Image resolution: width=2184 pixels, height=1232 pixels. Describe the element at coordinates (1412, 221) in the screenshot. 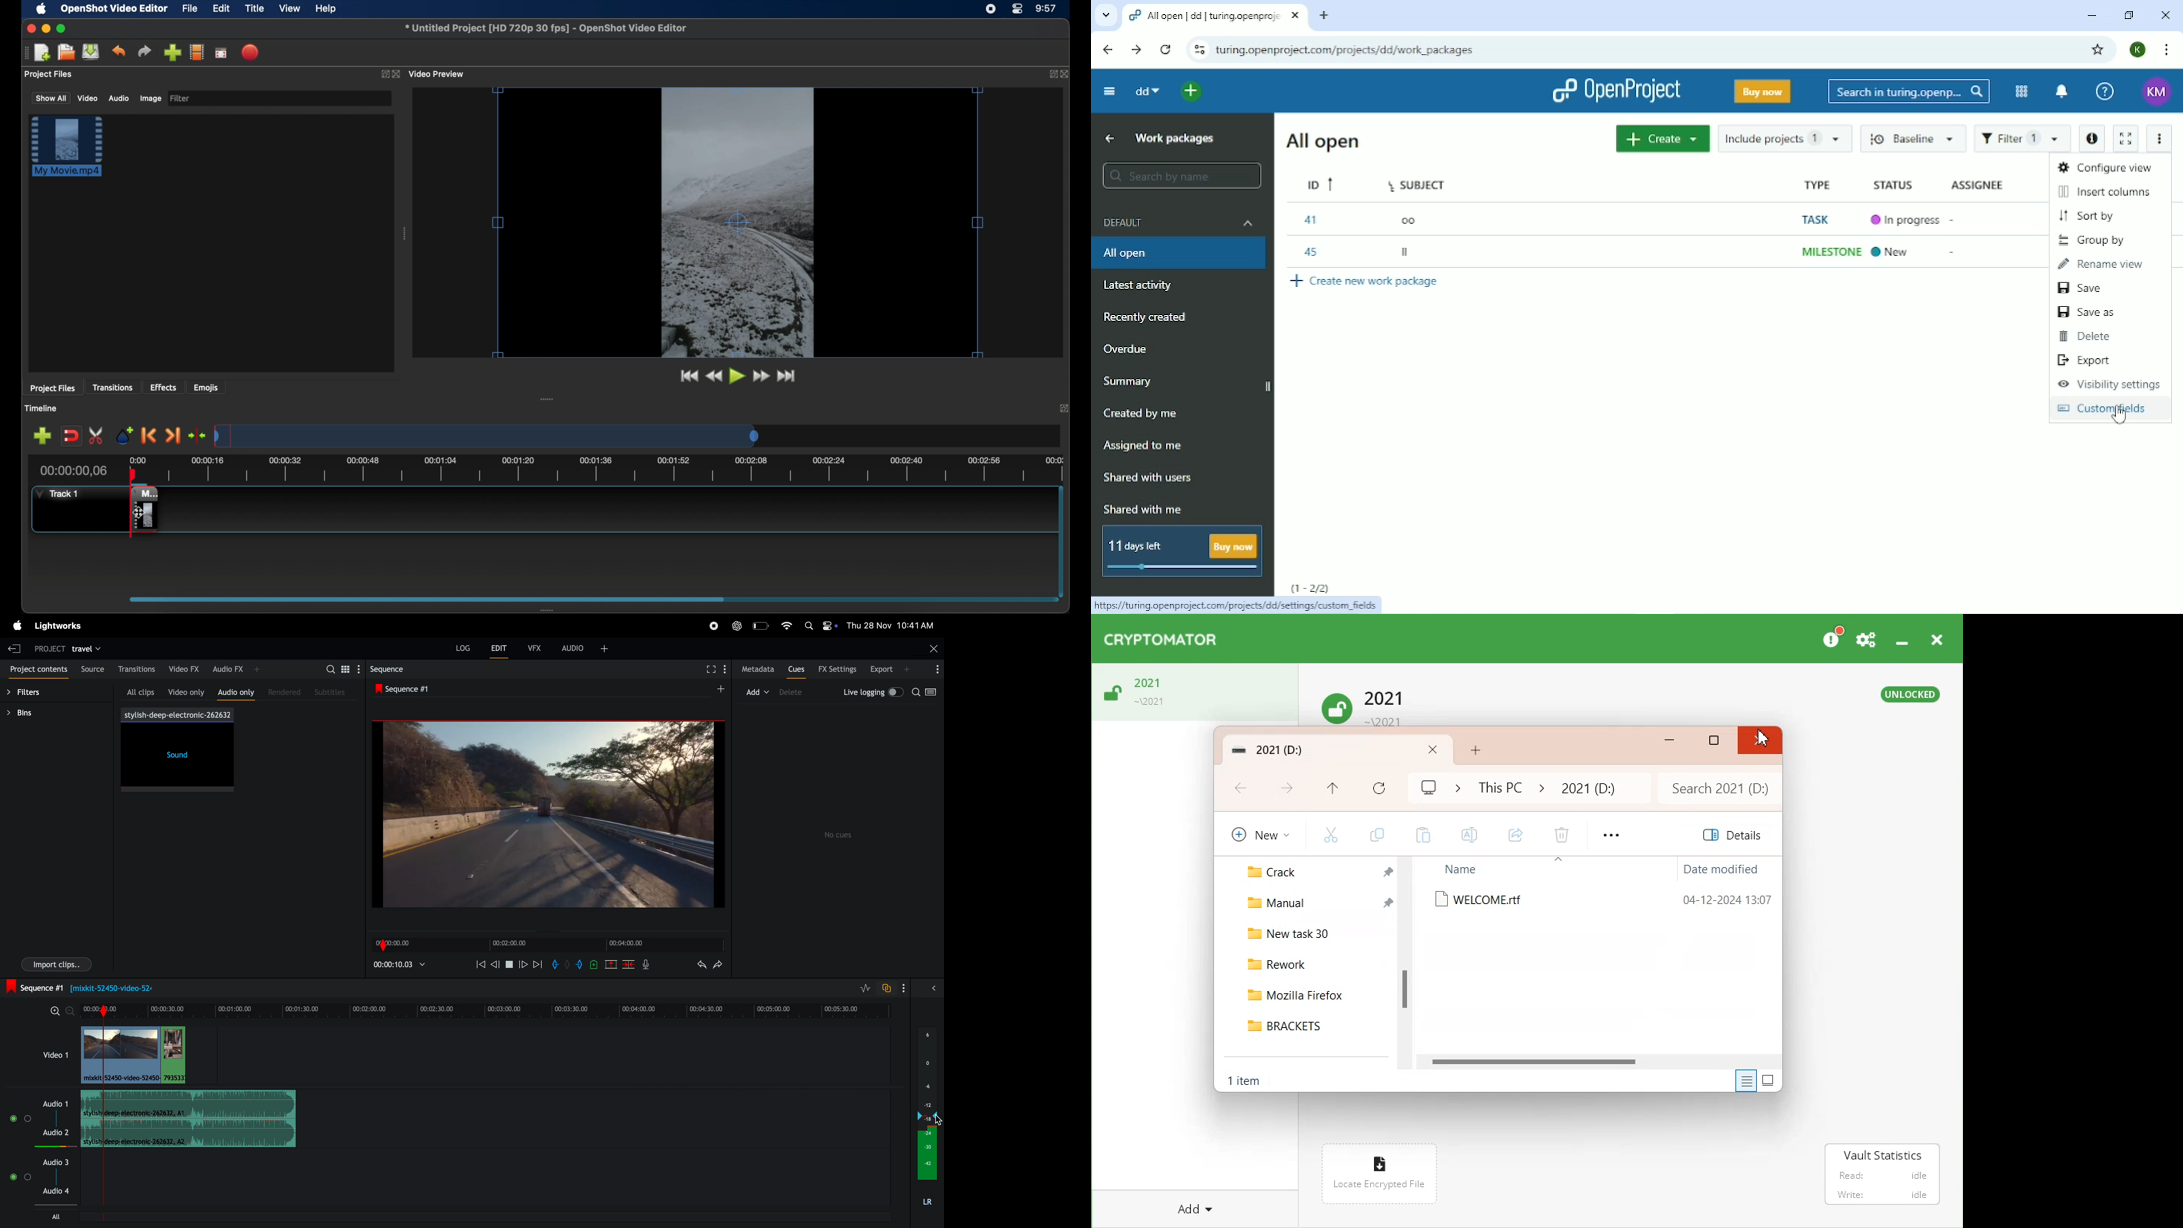

I see `oo` at that location.